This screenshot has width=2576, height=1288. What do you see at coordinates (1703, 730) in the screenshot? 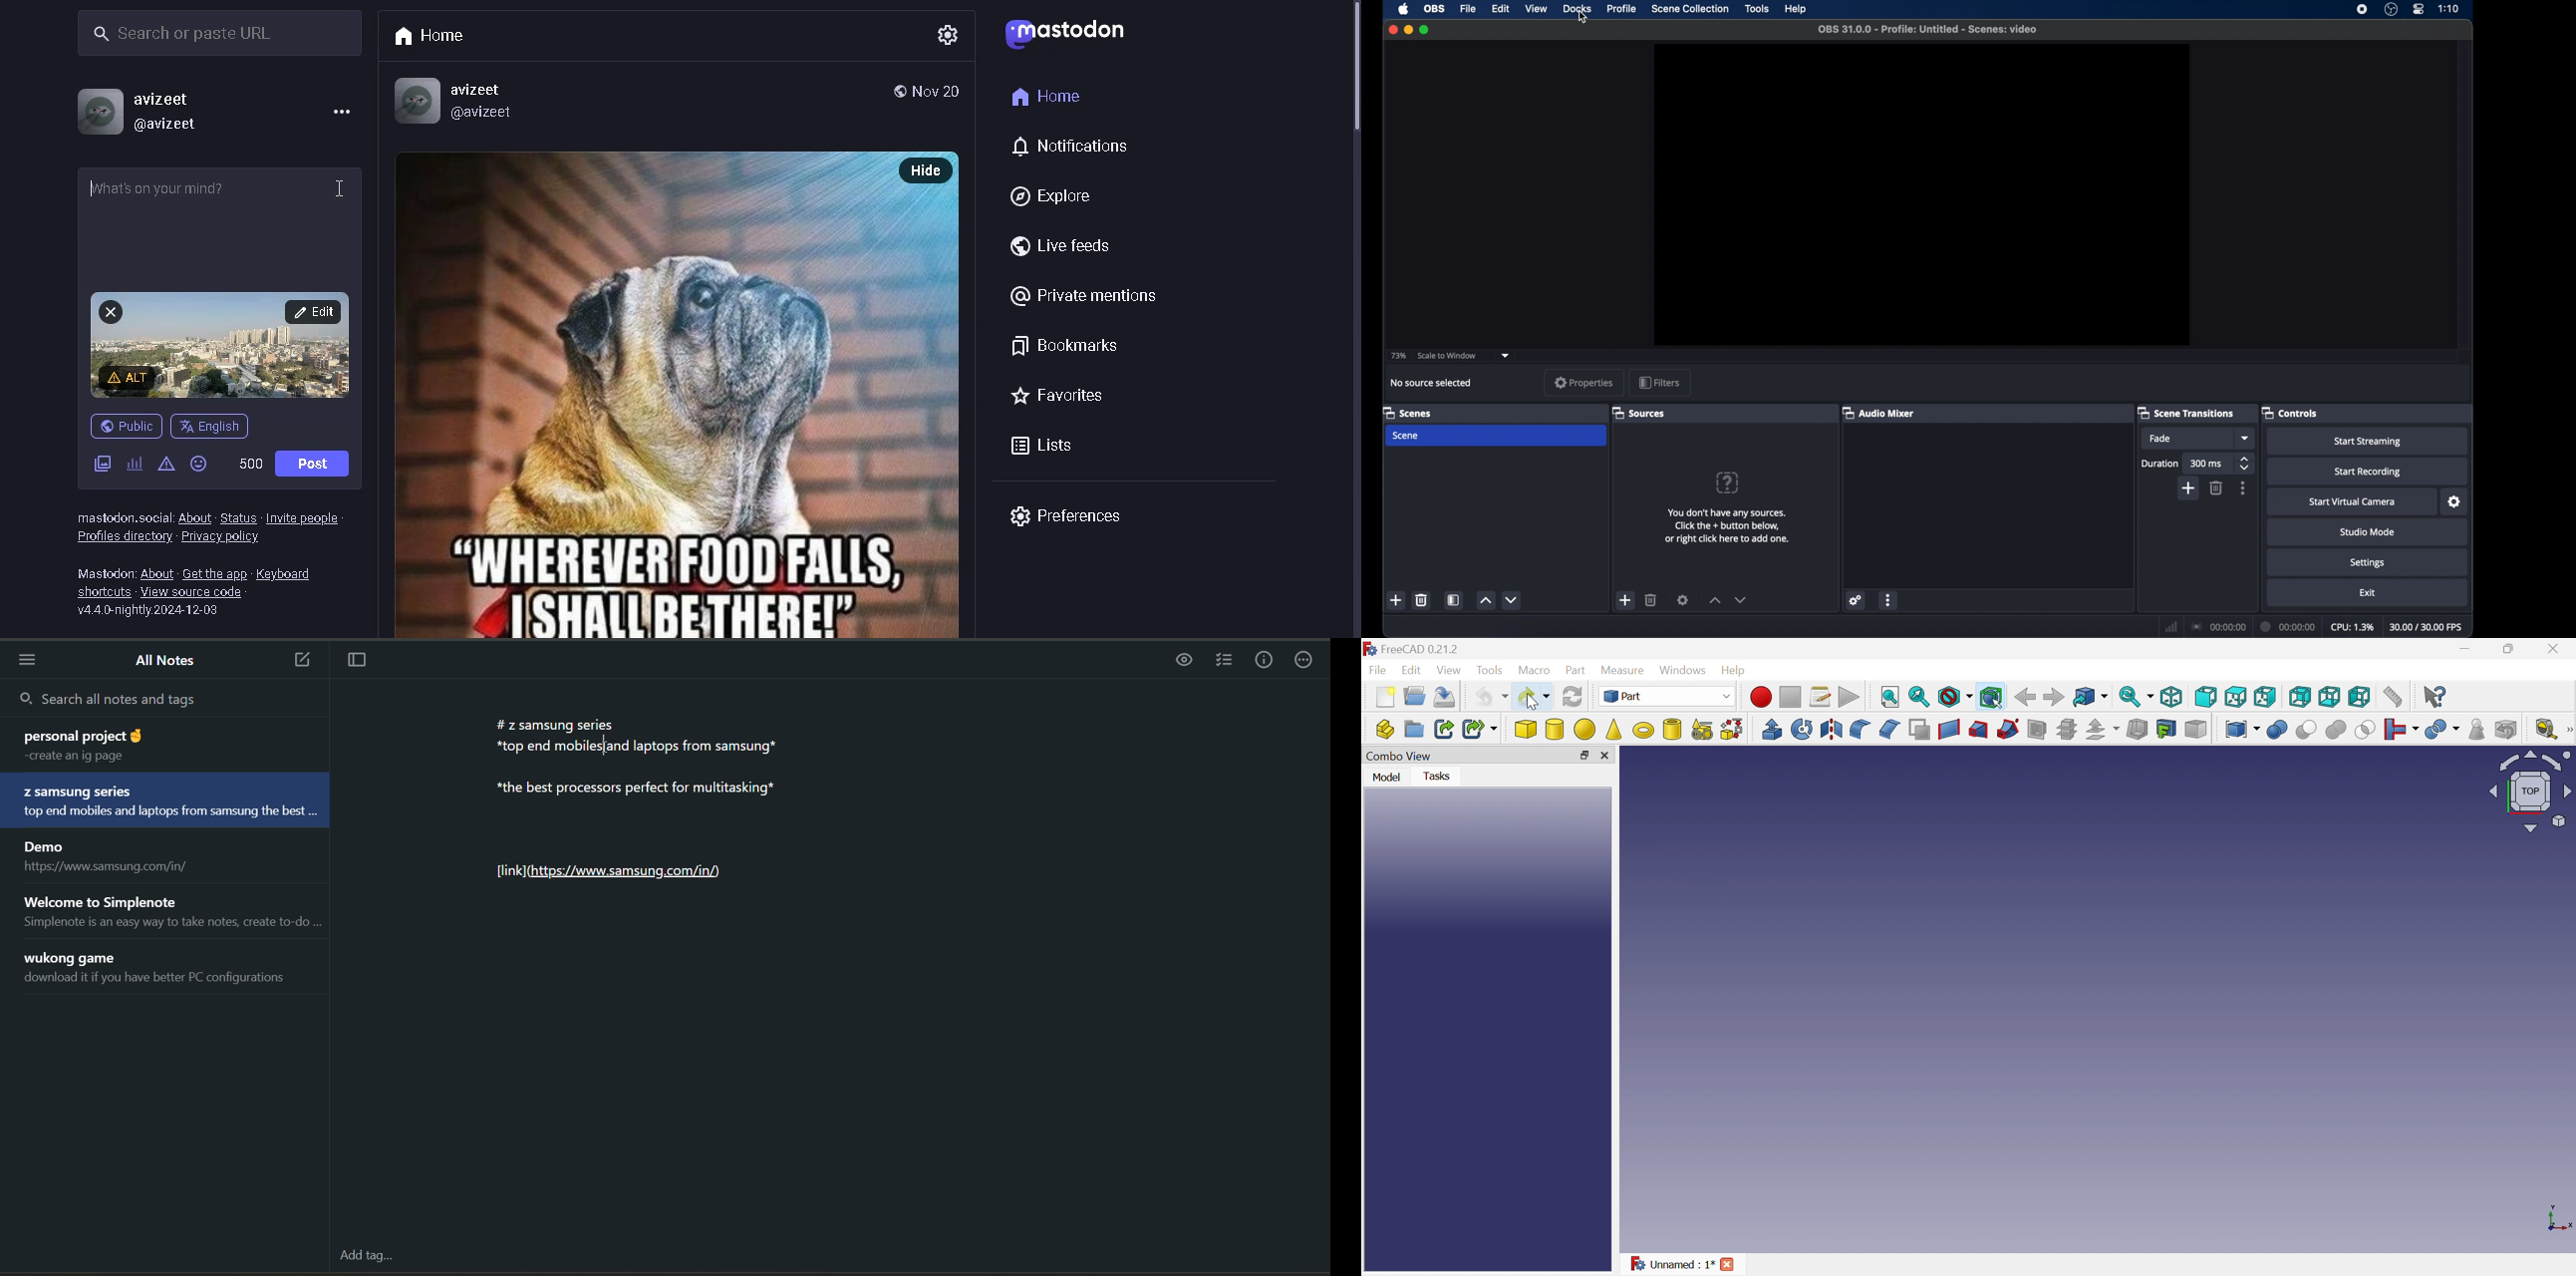
I see `Create primitives...` at bounding box center [1703, 730].